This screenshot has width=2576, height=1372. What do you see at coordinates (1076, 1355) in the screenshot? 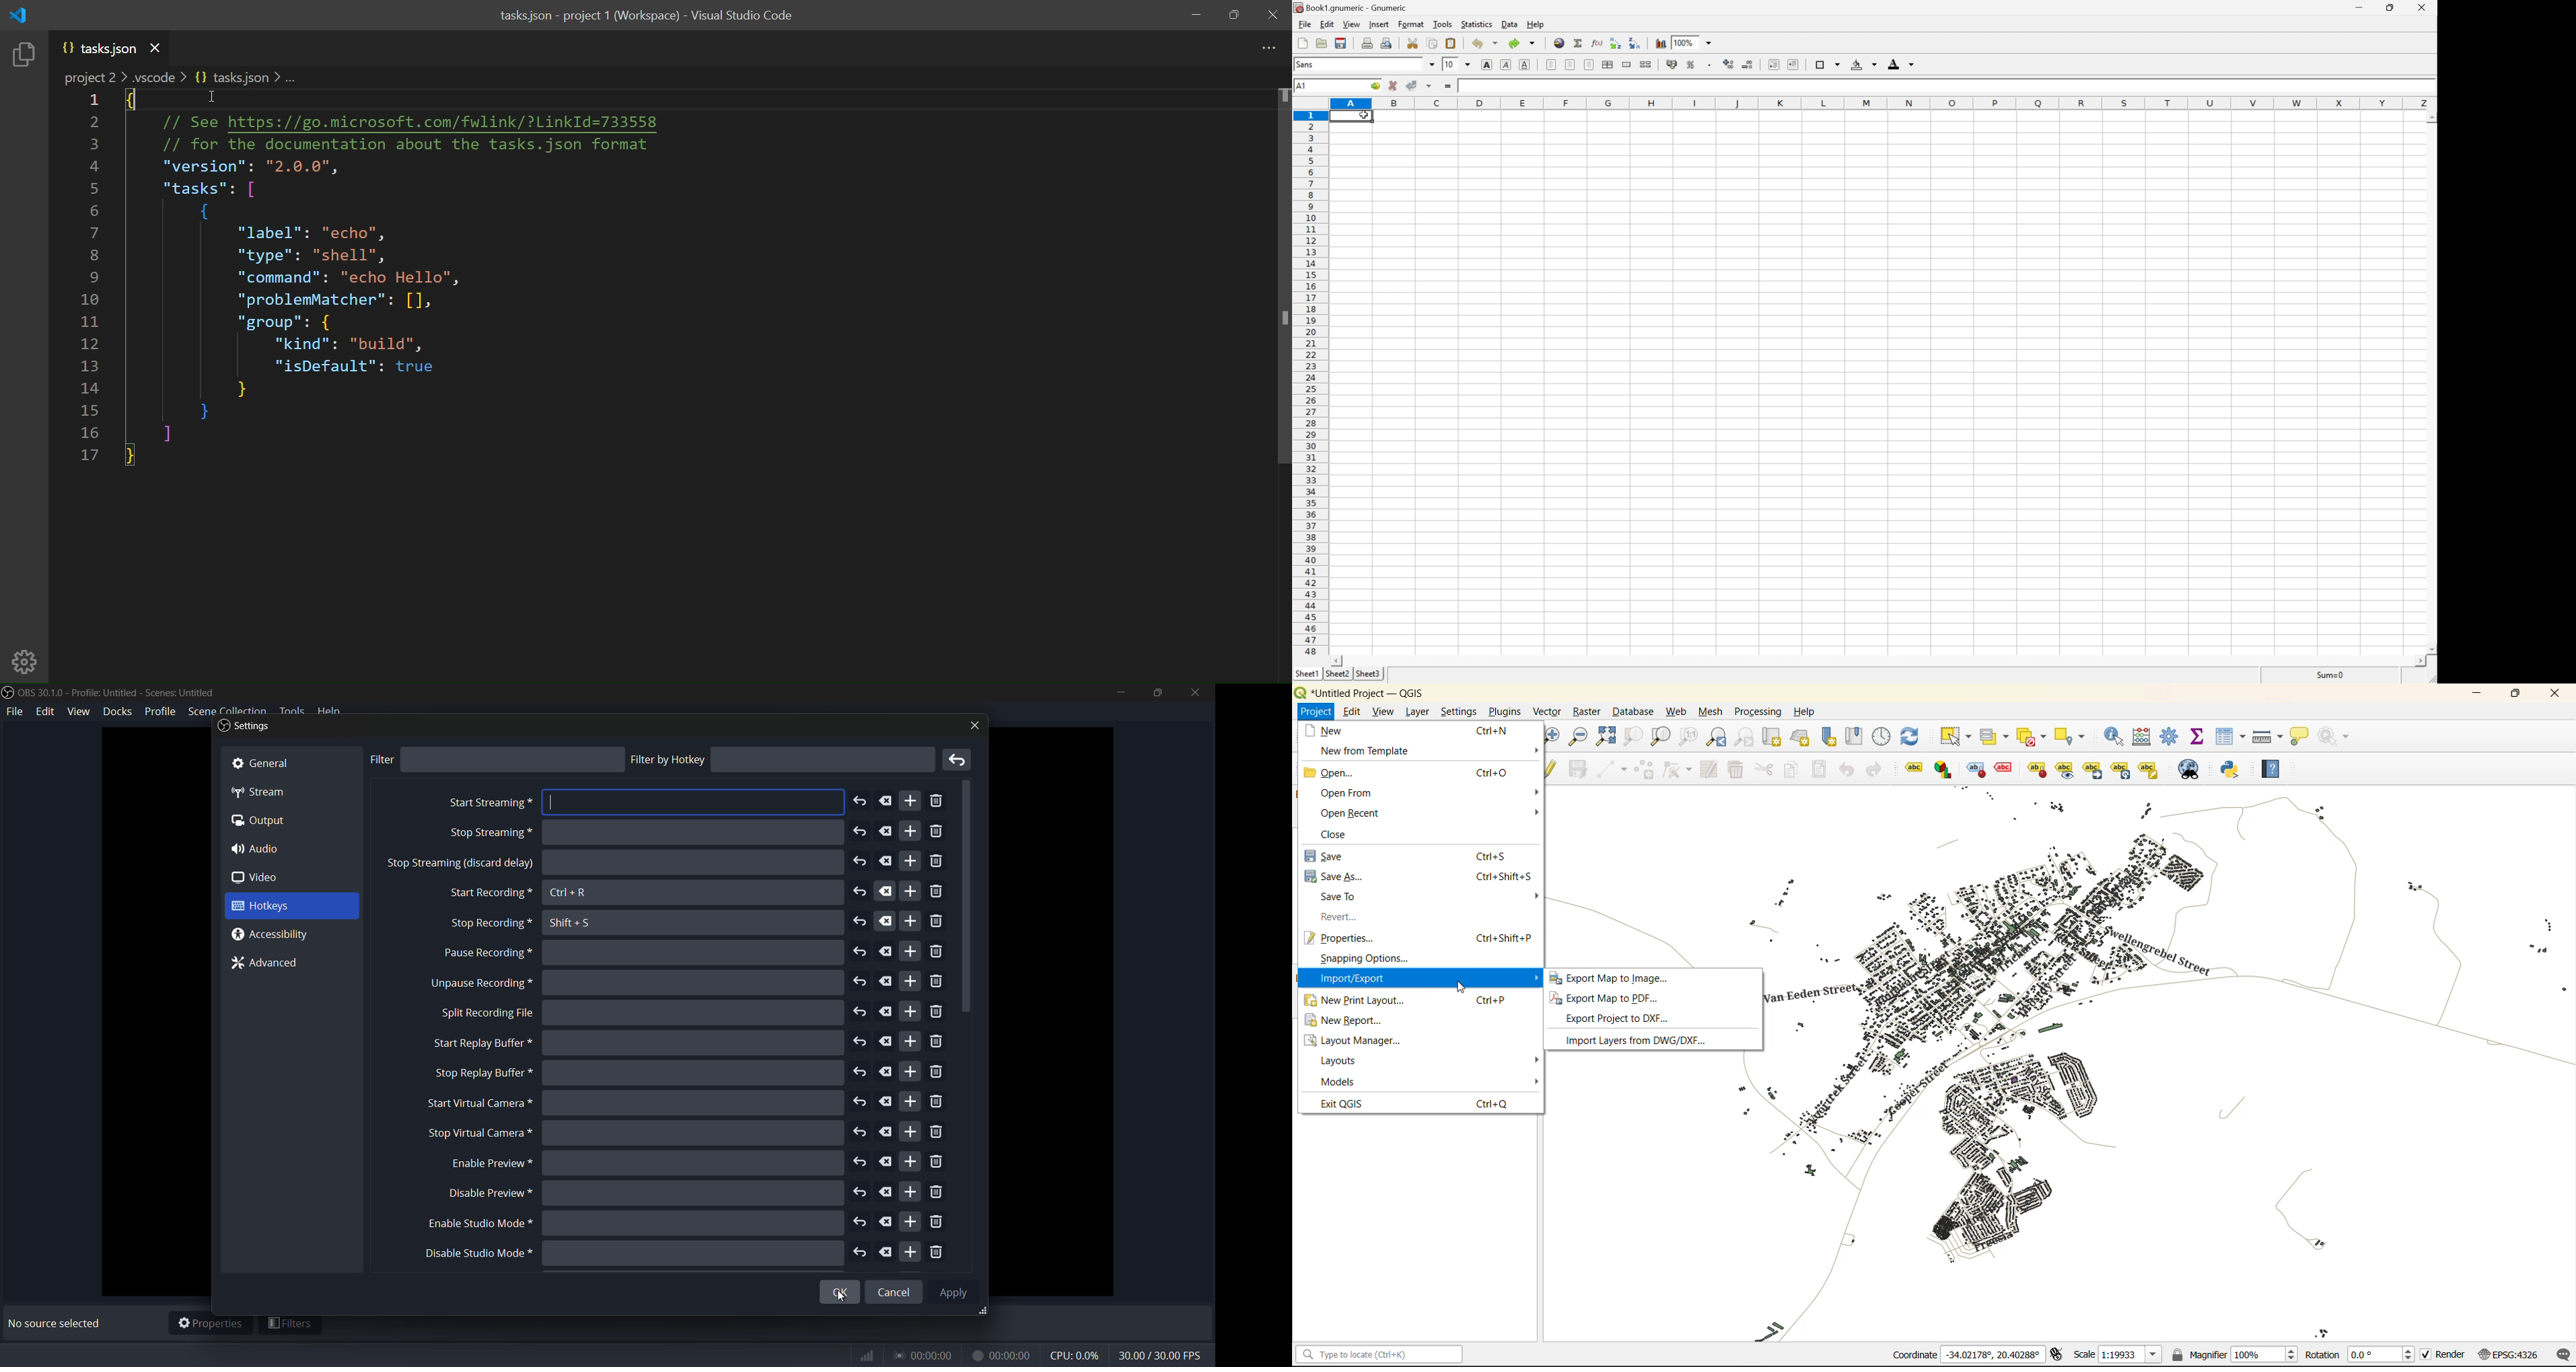
I see `cpu usage` at bounding box center [1076, 1355].